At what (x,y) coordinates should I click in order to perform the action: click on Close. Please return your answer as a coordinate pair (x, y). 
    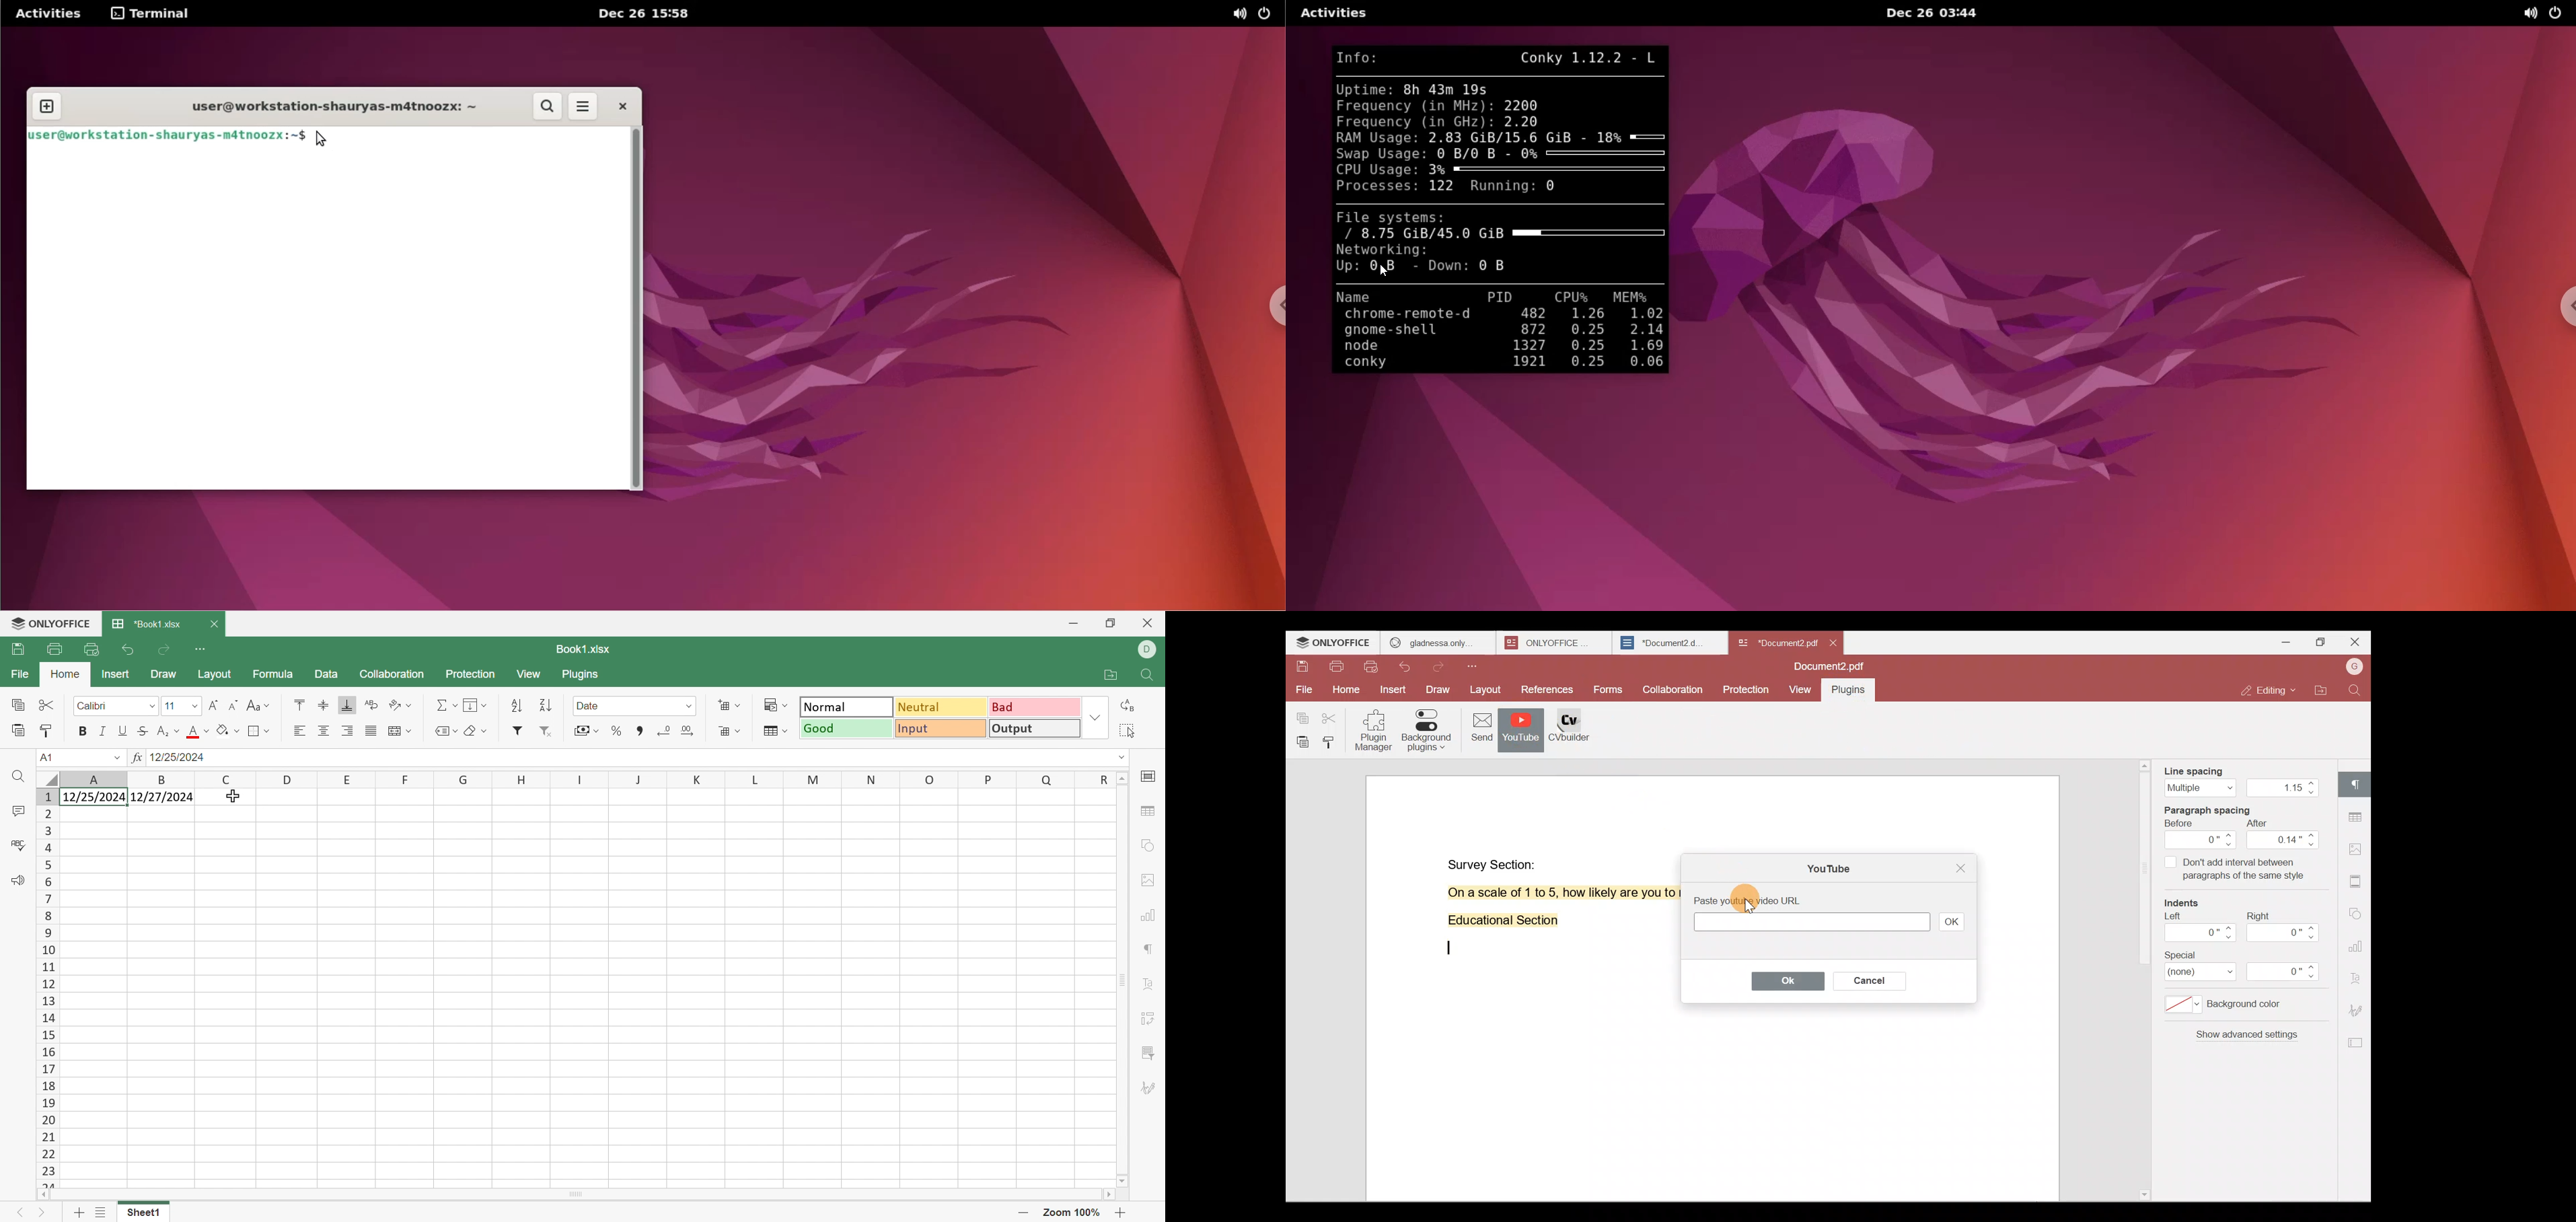
    Looking at the image, I should click on (217, 623).